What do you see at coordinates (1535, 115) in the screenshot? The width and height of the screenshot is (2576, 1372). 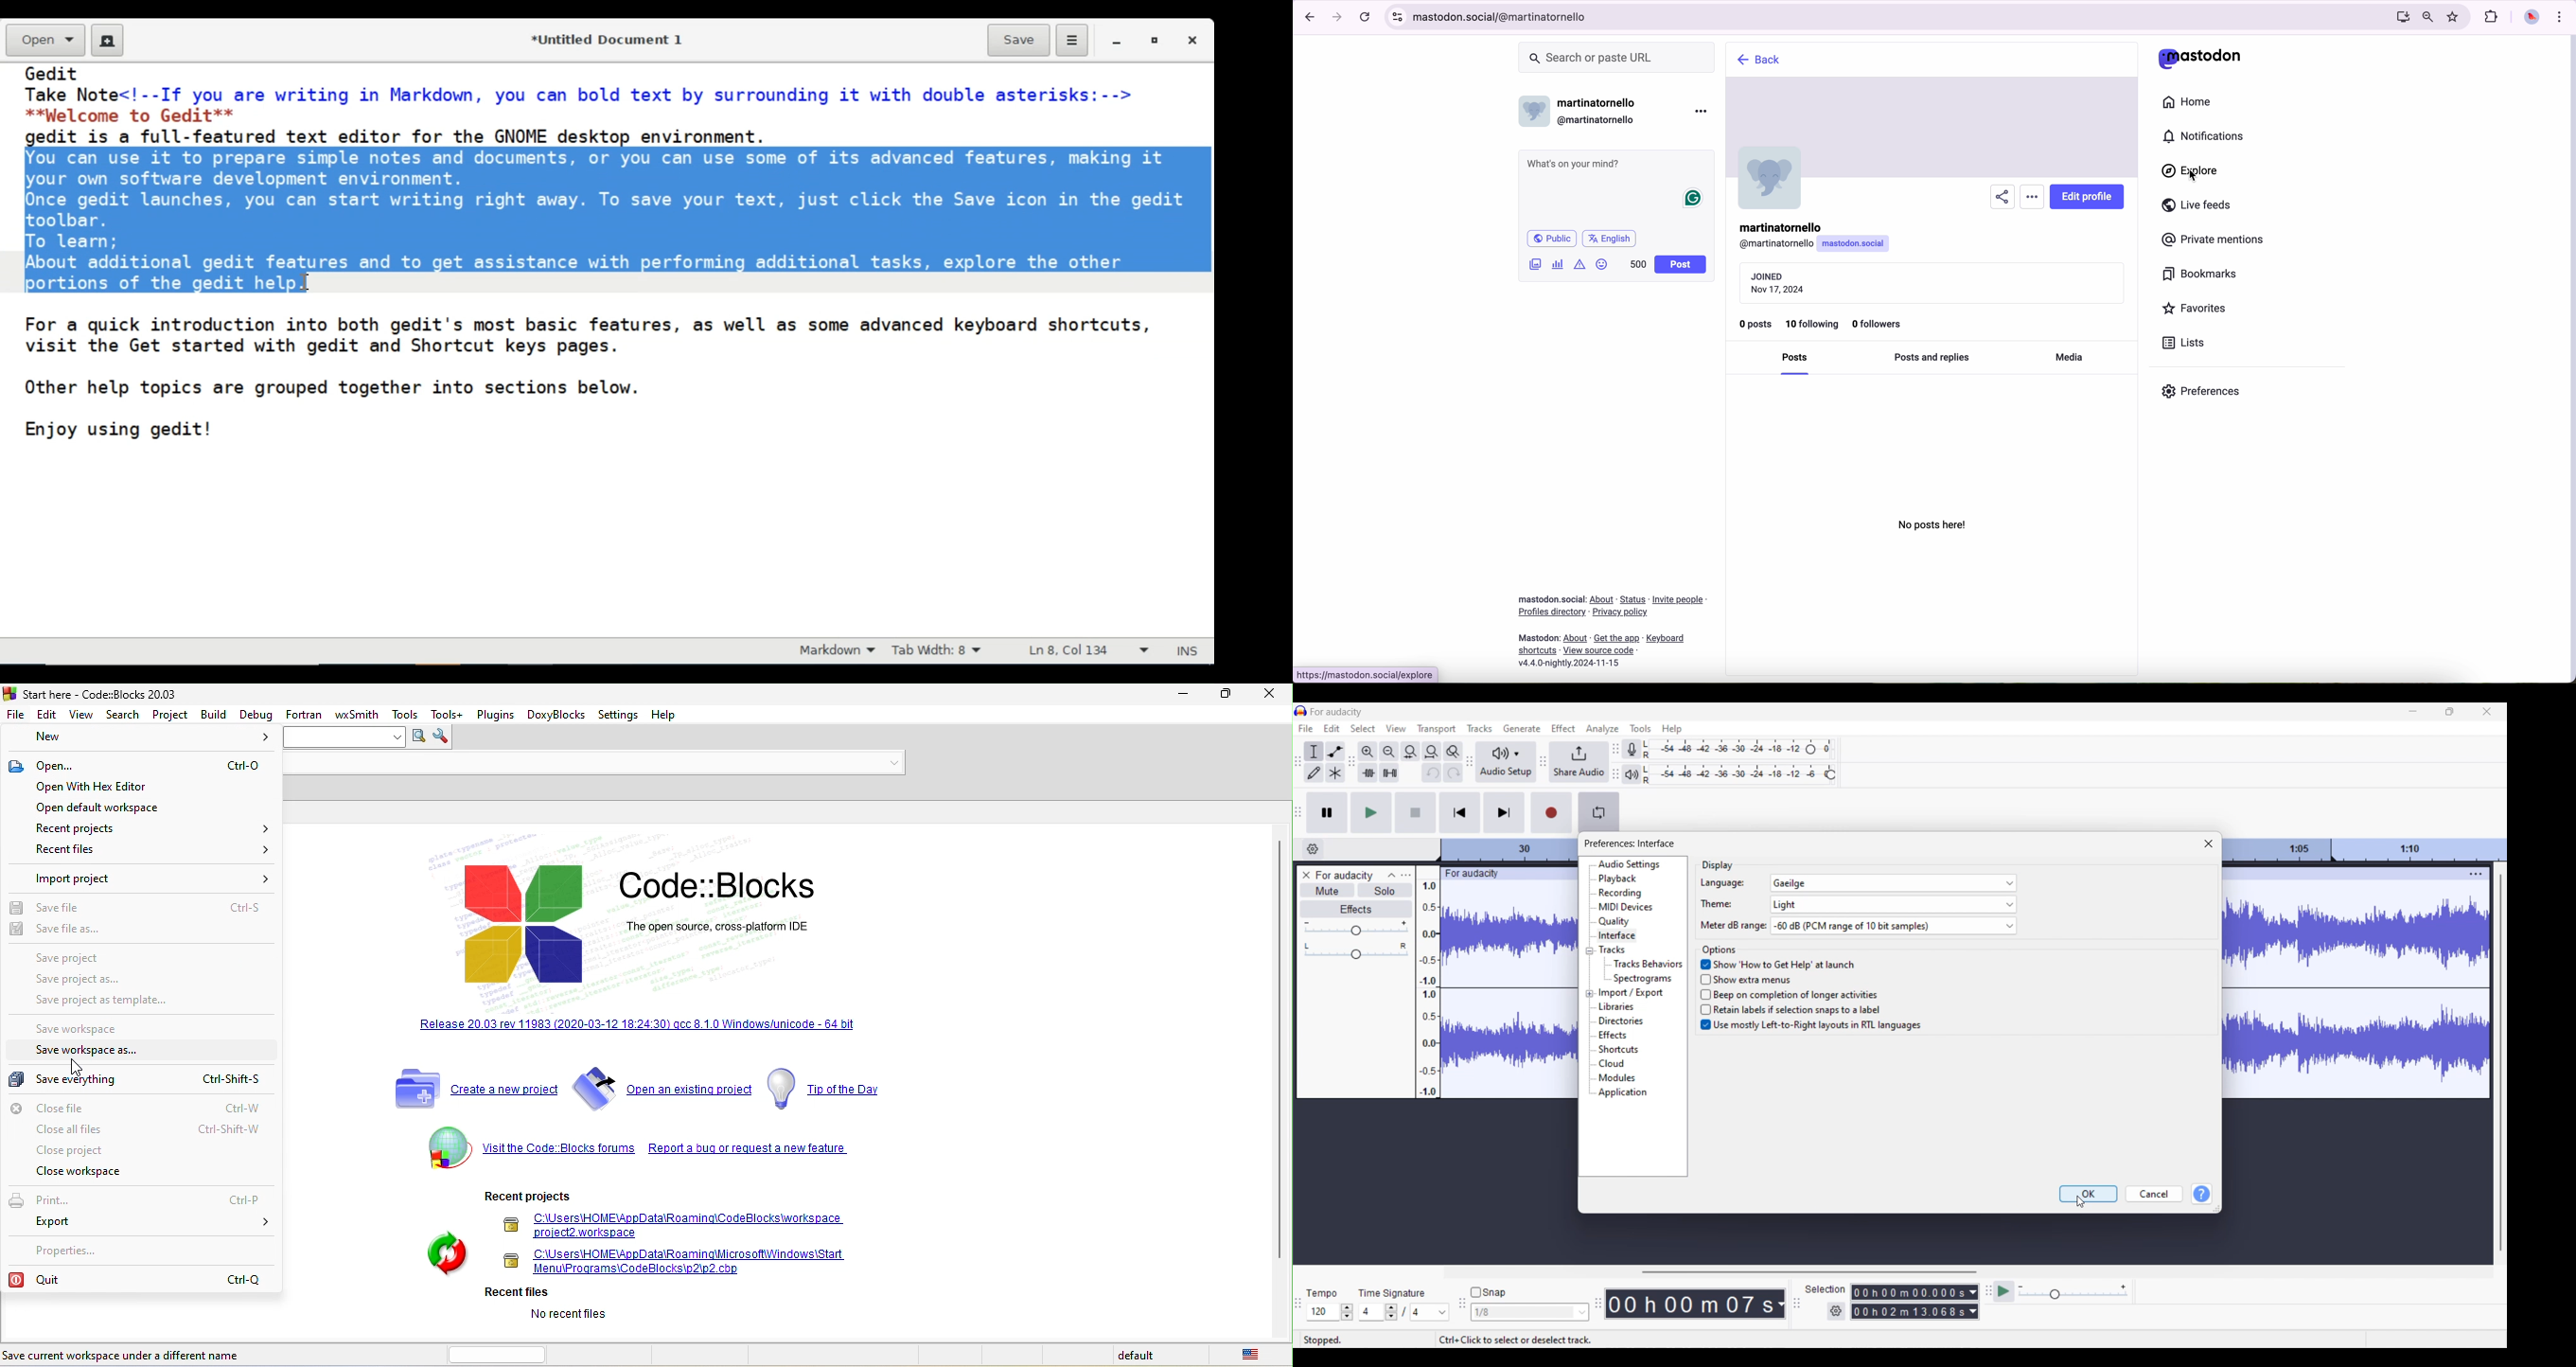 I see `profile` at bounding box center [1535, 115].